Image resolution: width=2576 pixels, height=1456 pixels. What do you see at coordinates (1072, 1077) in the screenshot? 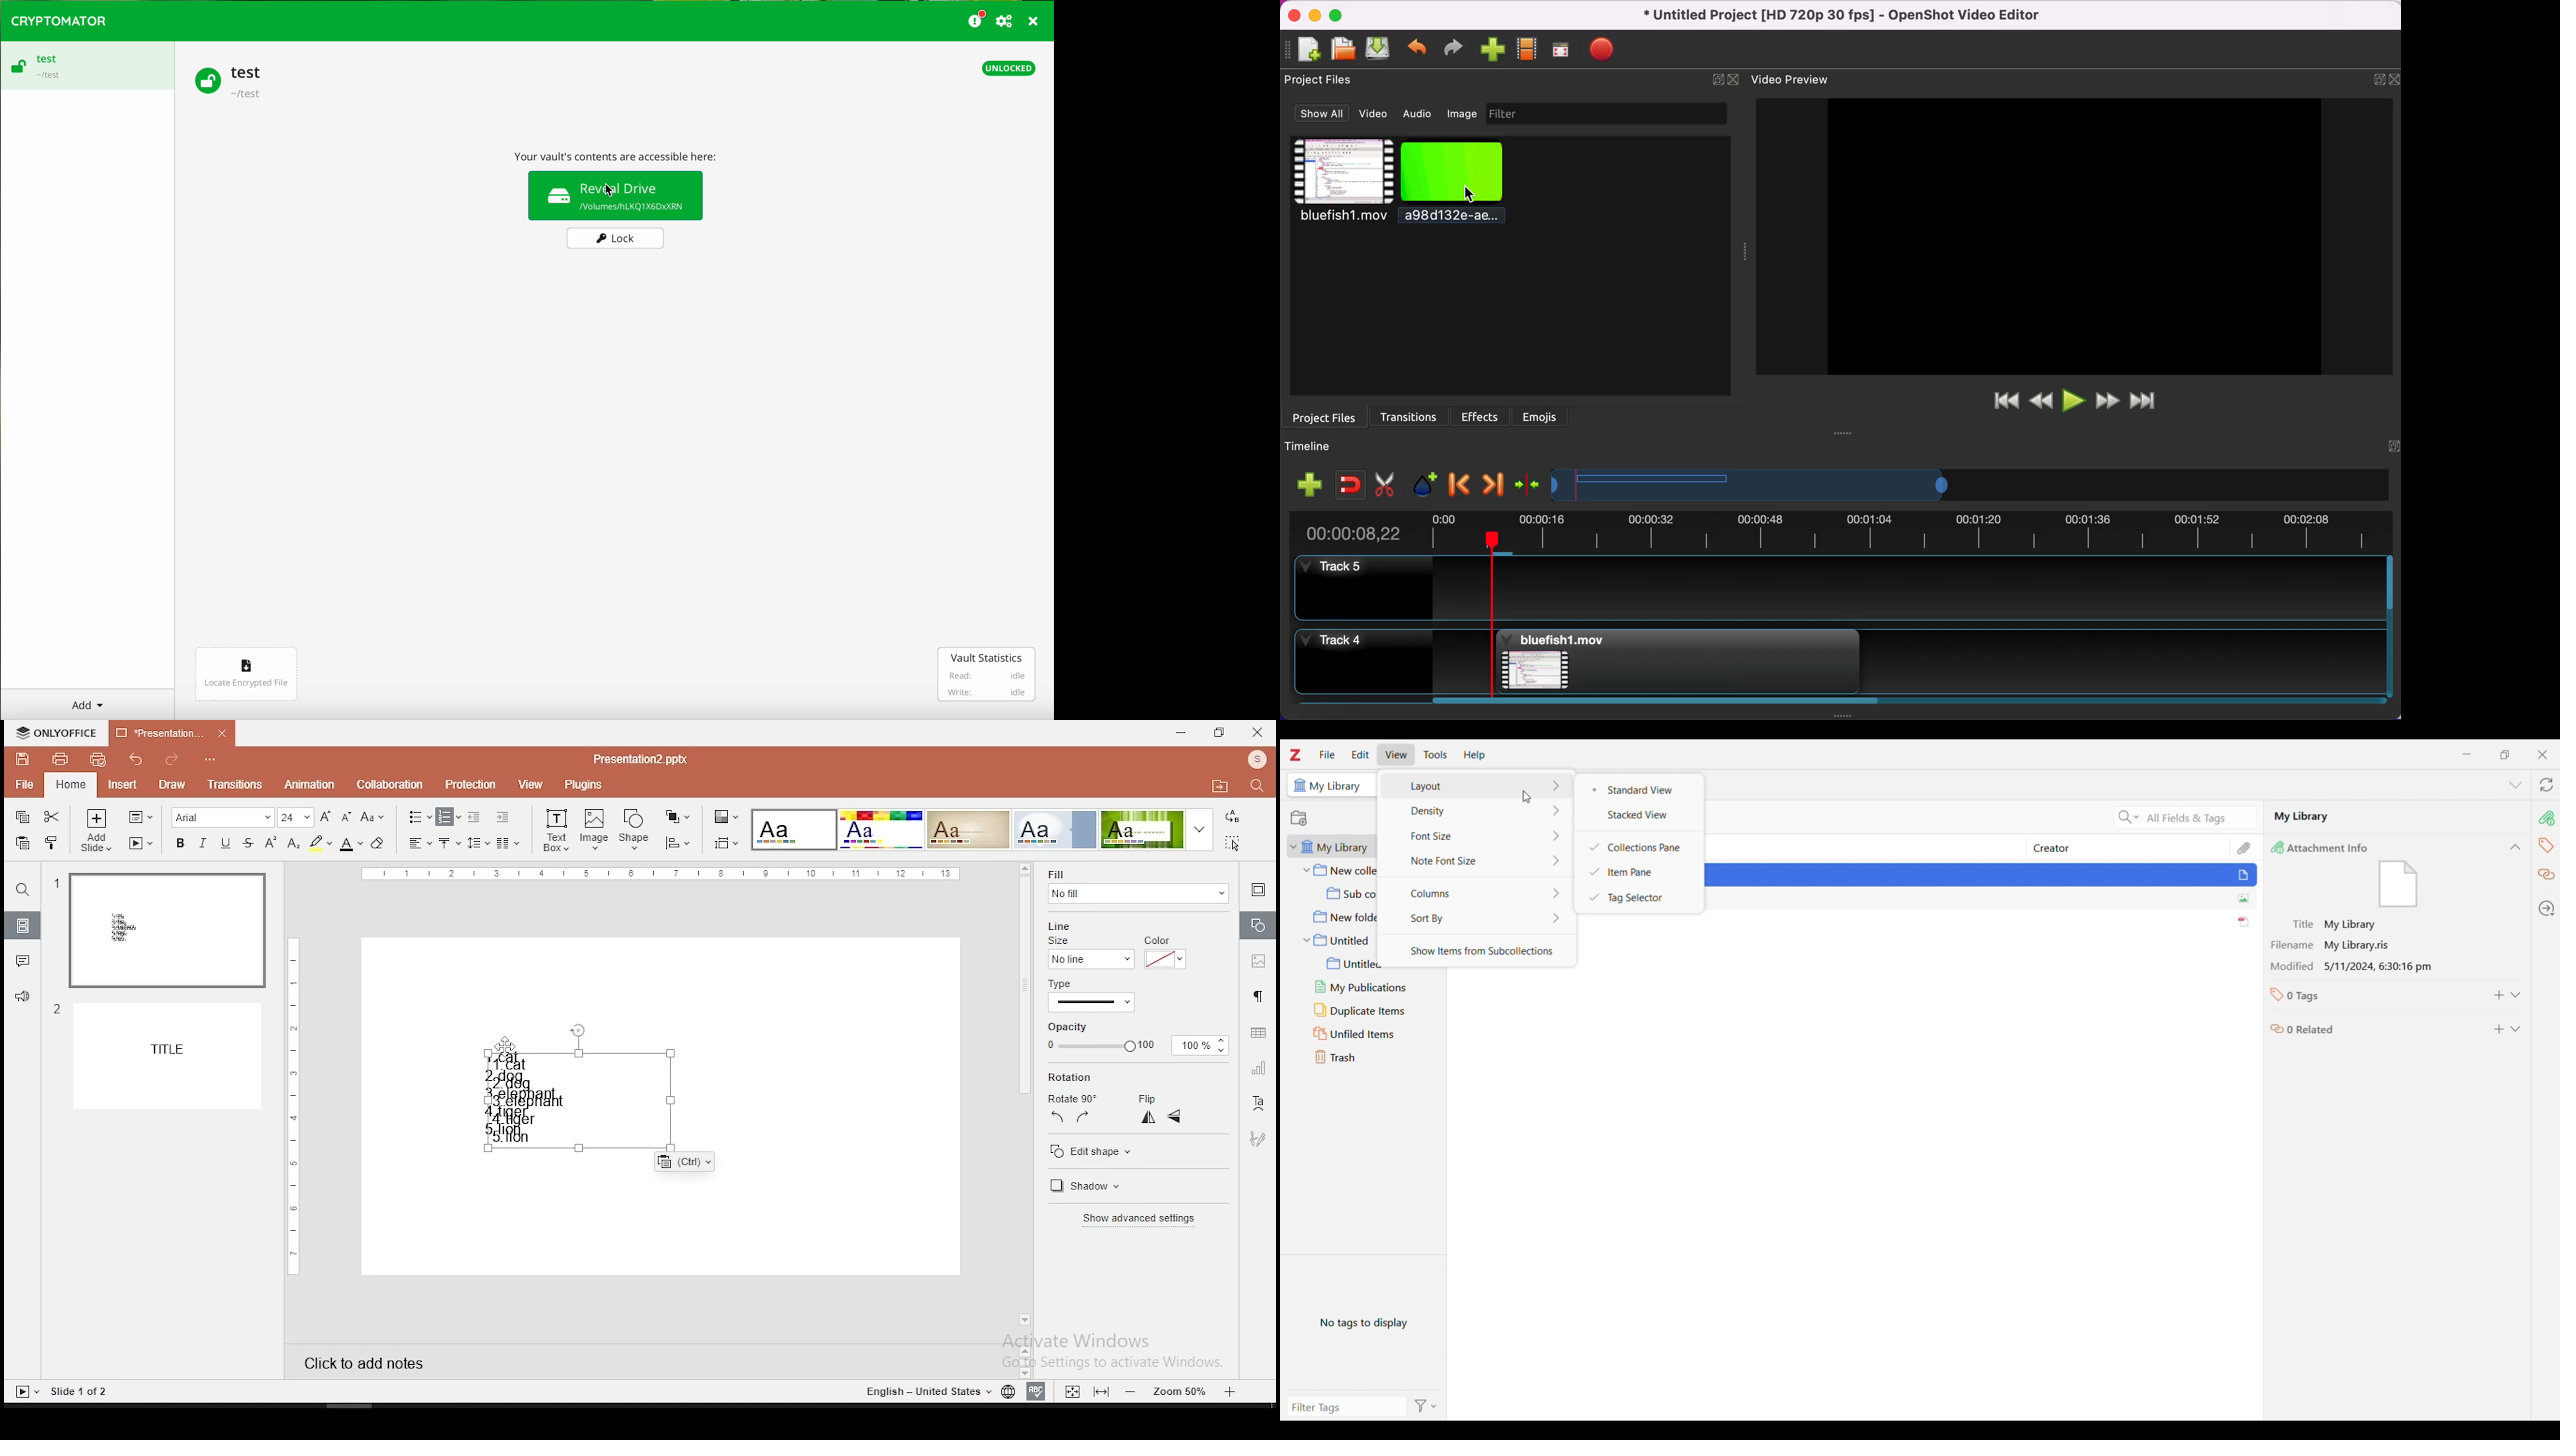
I see `rotation` at bounding box center [1072, 1077].